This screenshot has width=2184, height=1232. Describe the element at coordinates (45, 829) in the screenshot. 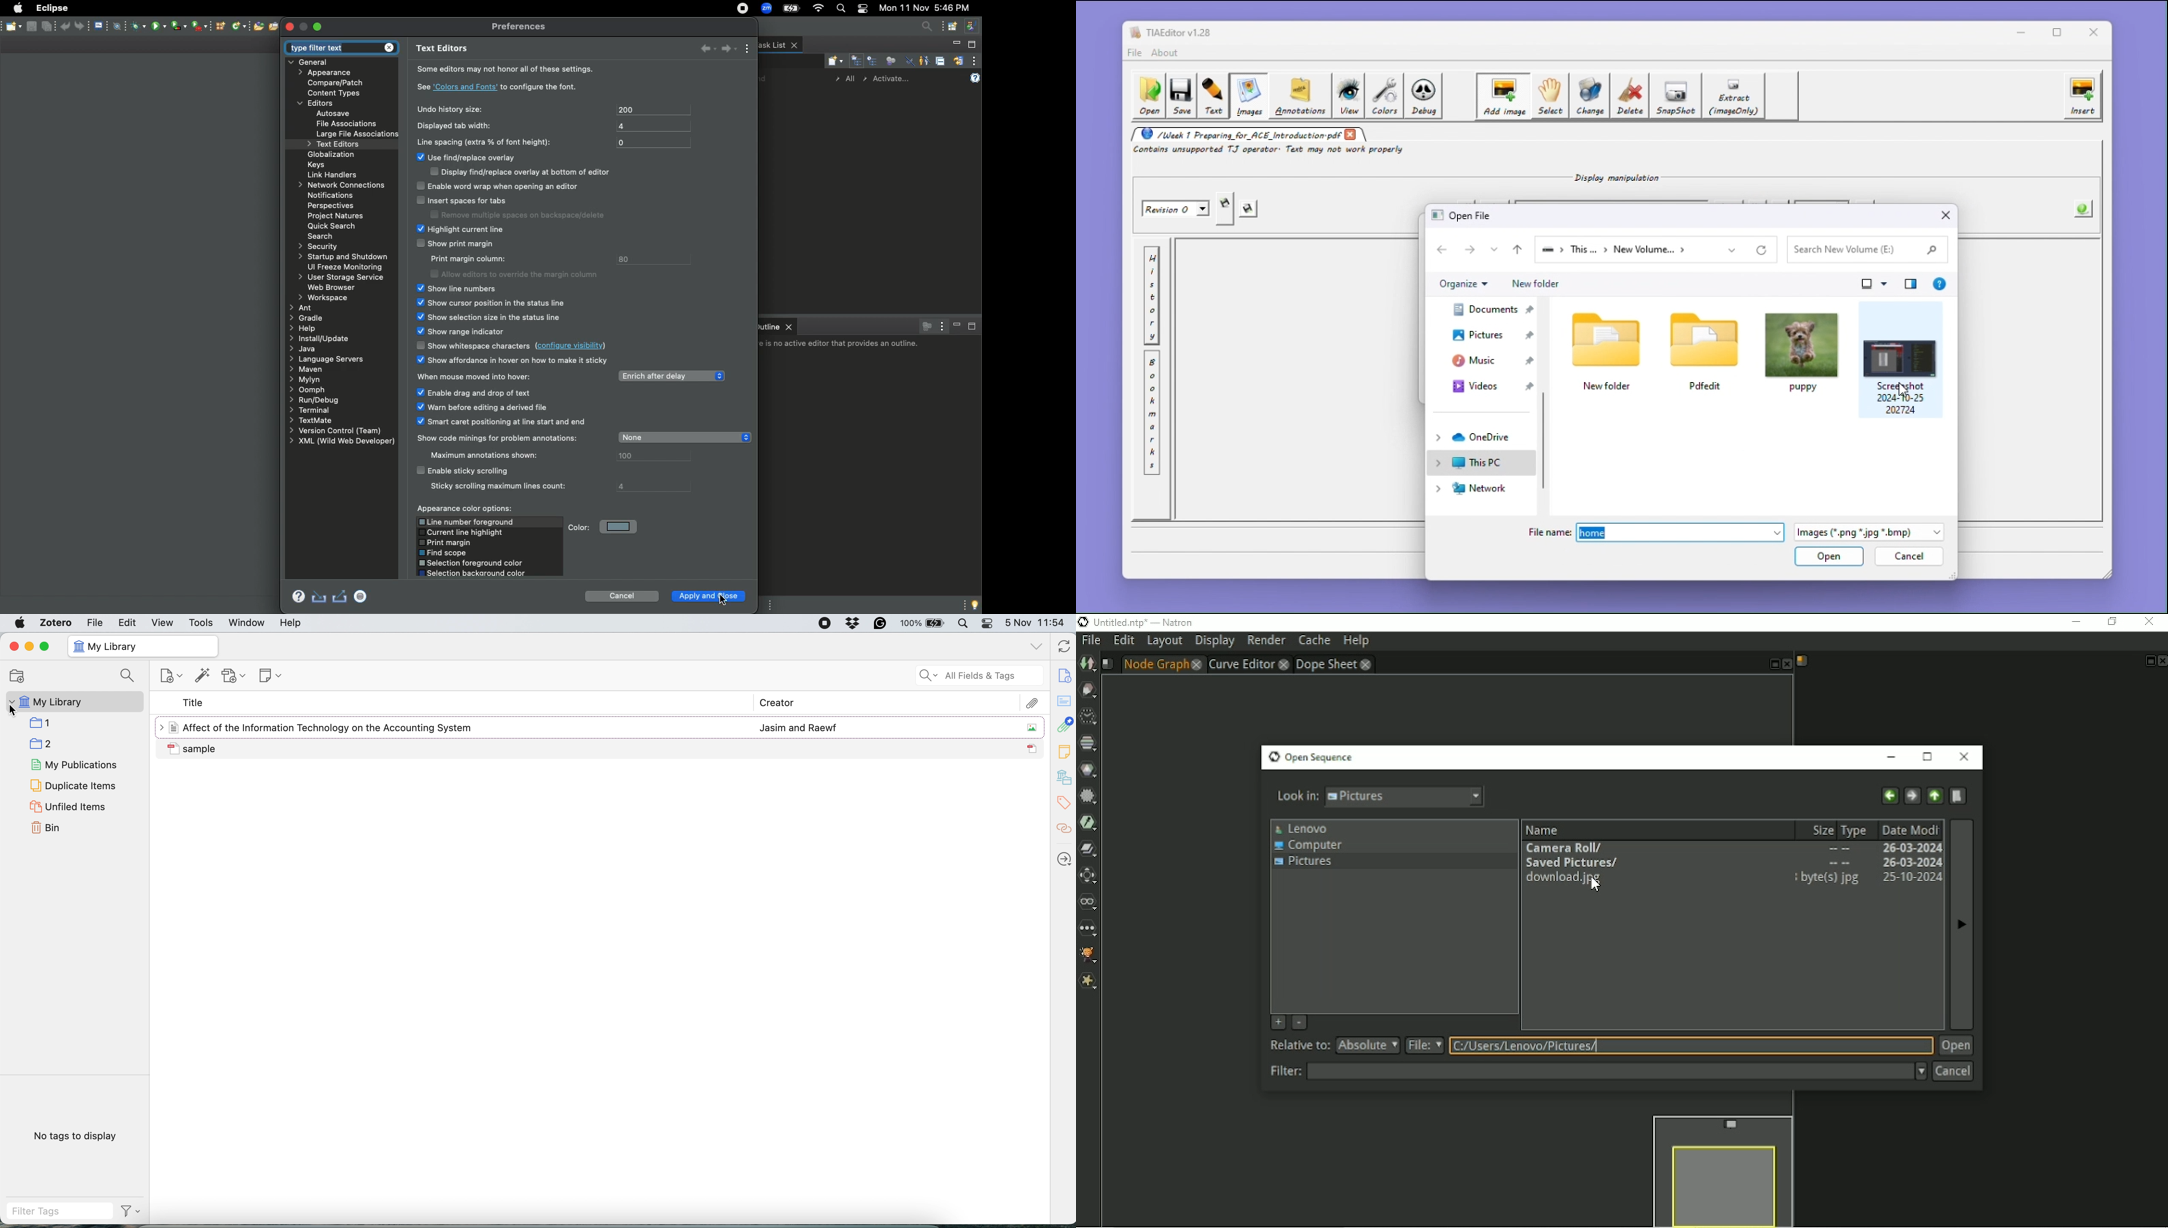

I see `bin` at that location.